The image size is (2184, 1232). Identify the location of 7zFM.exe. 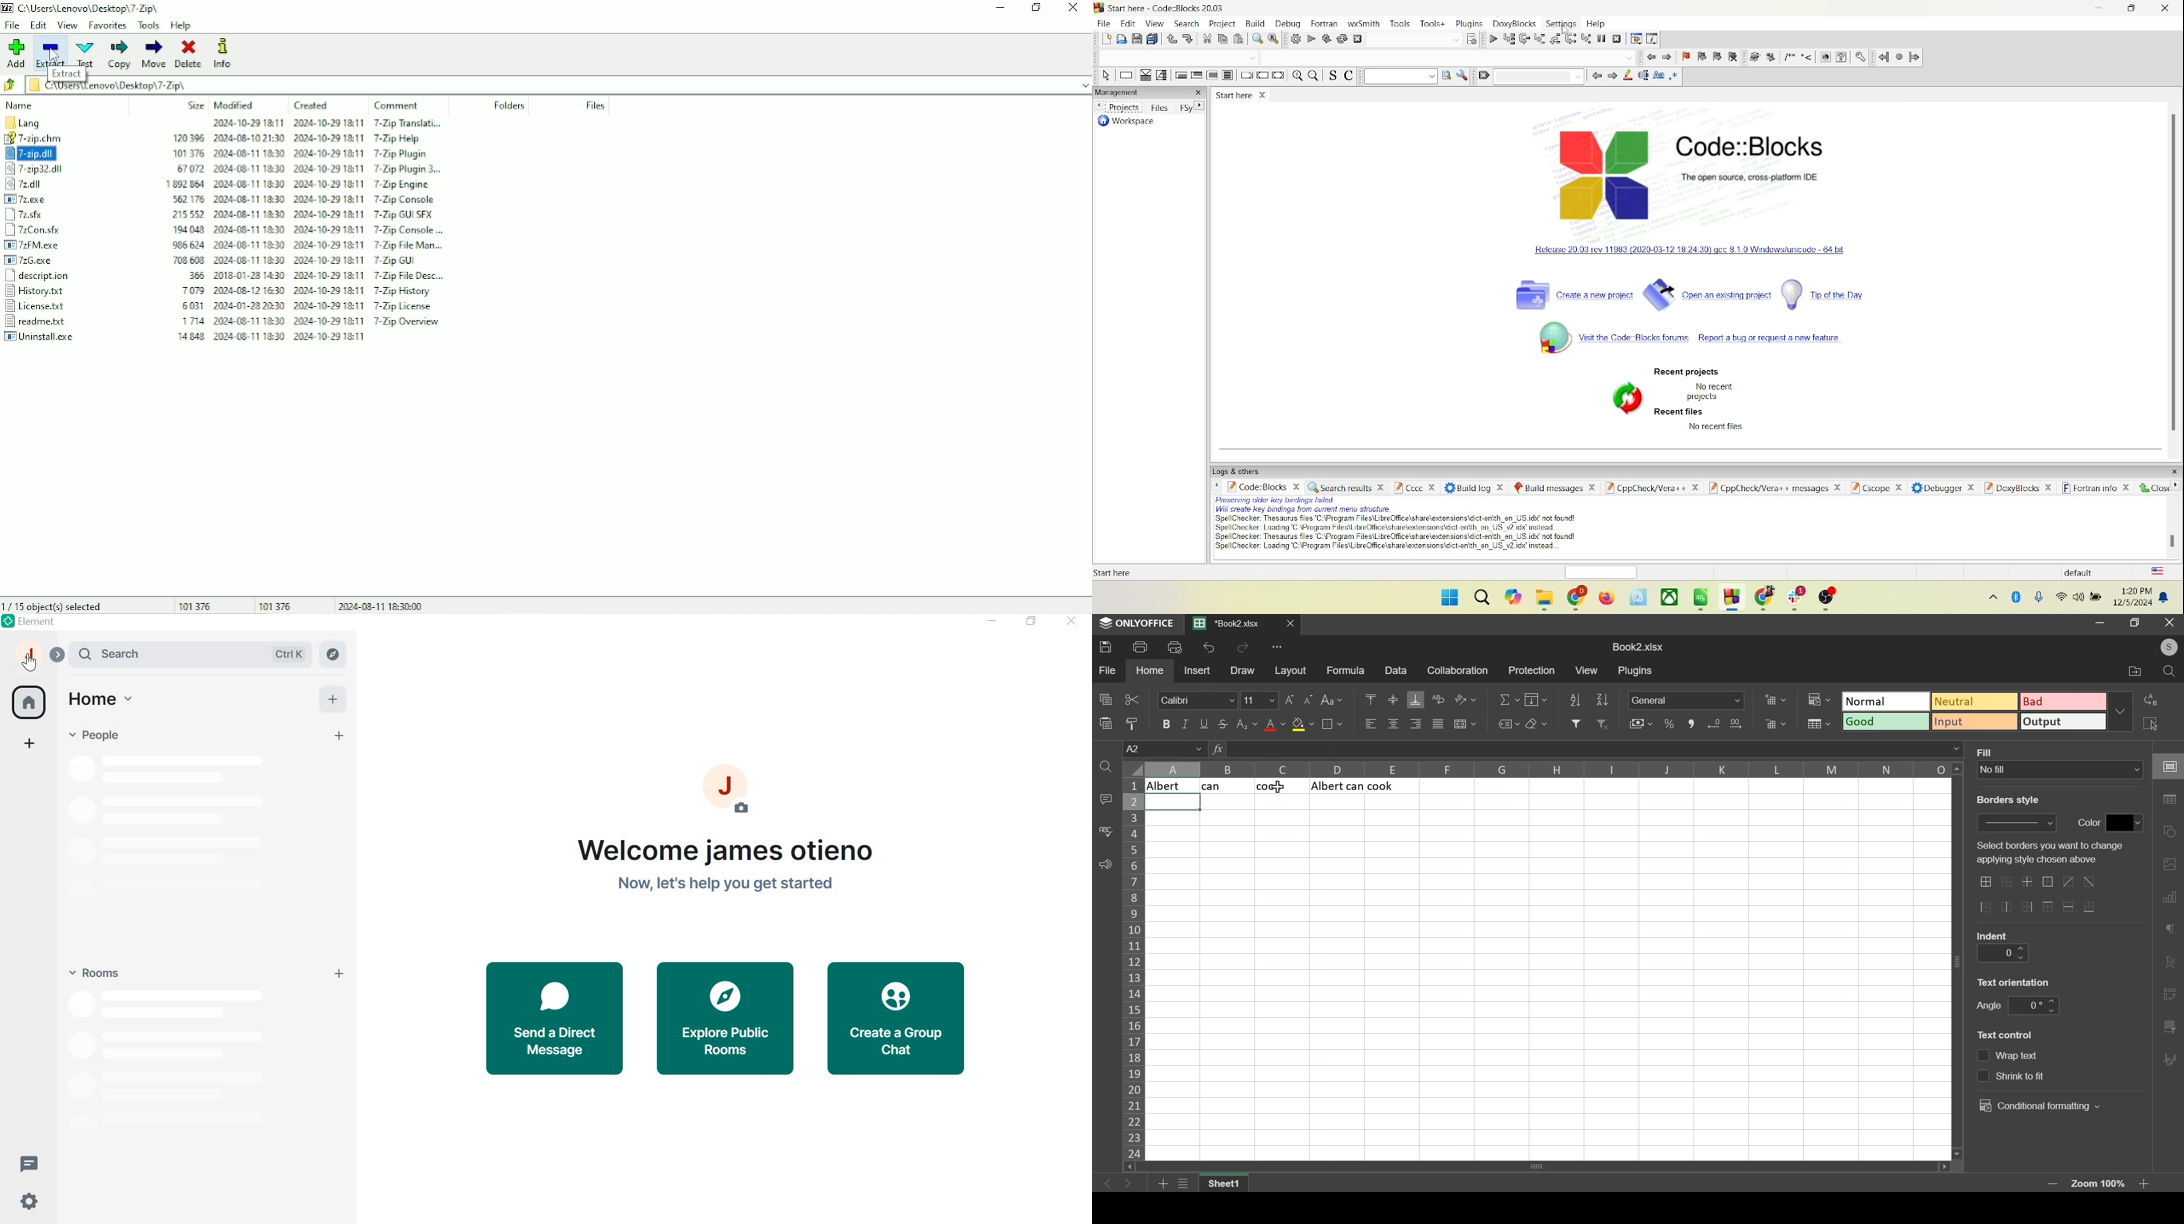
(63, 246).